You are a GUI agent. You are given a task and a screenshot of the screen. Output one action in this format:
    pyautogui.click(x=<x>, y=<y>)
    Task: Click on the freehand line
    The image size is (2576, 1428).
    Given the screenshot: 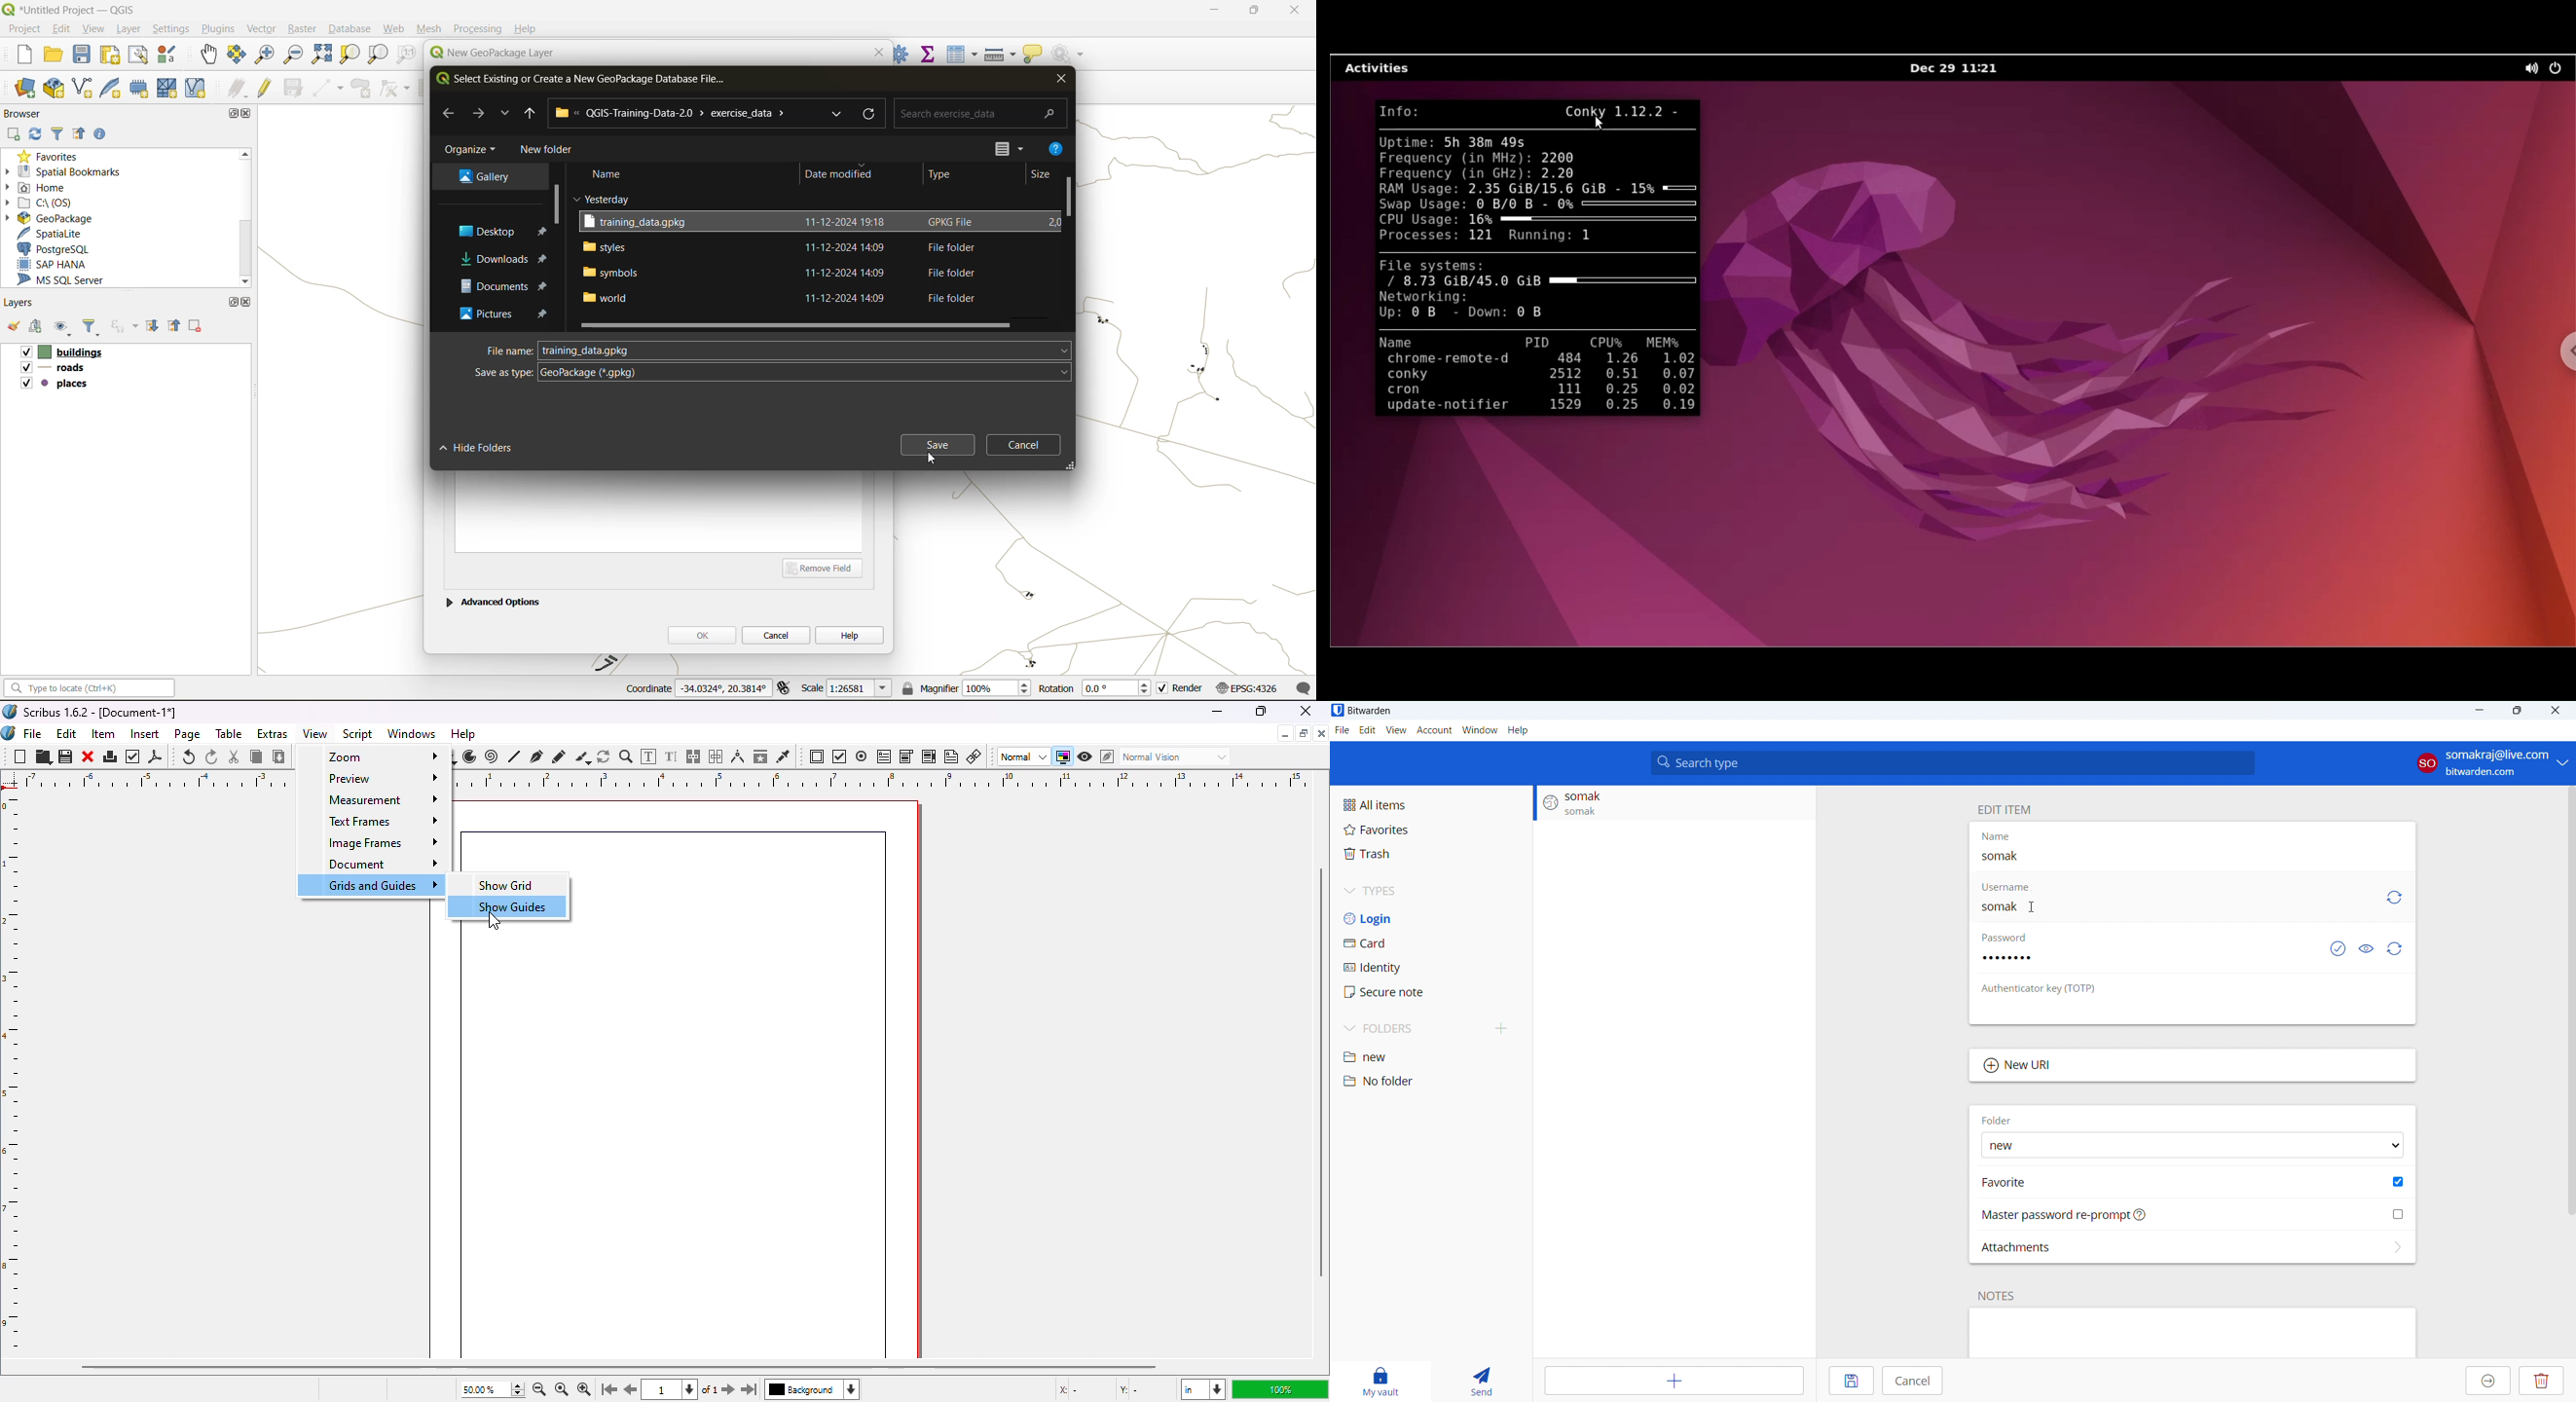 What is the action you would take?
    pyautogui.click(x=559, y=756)
    